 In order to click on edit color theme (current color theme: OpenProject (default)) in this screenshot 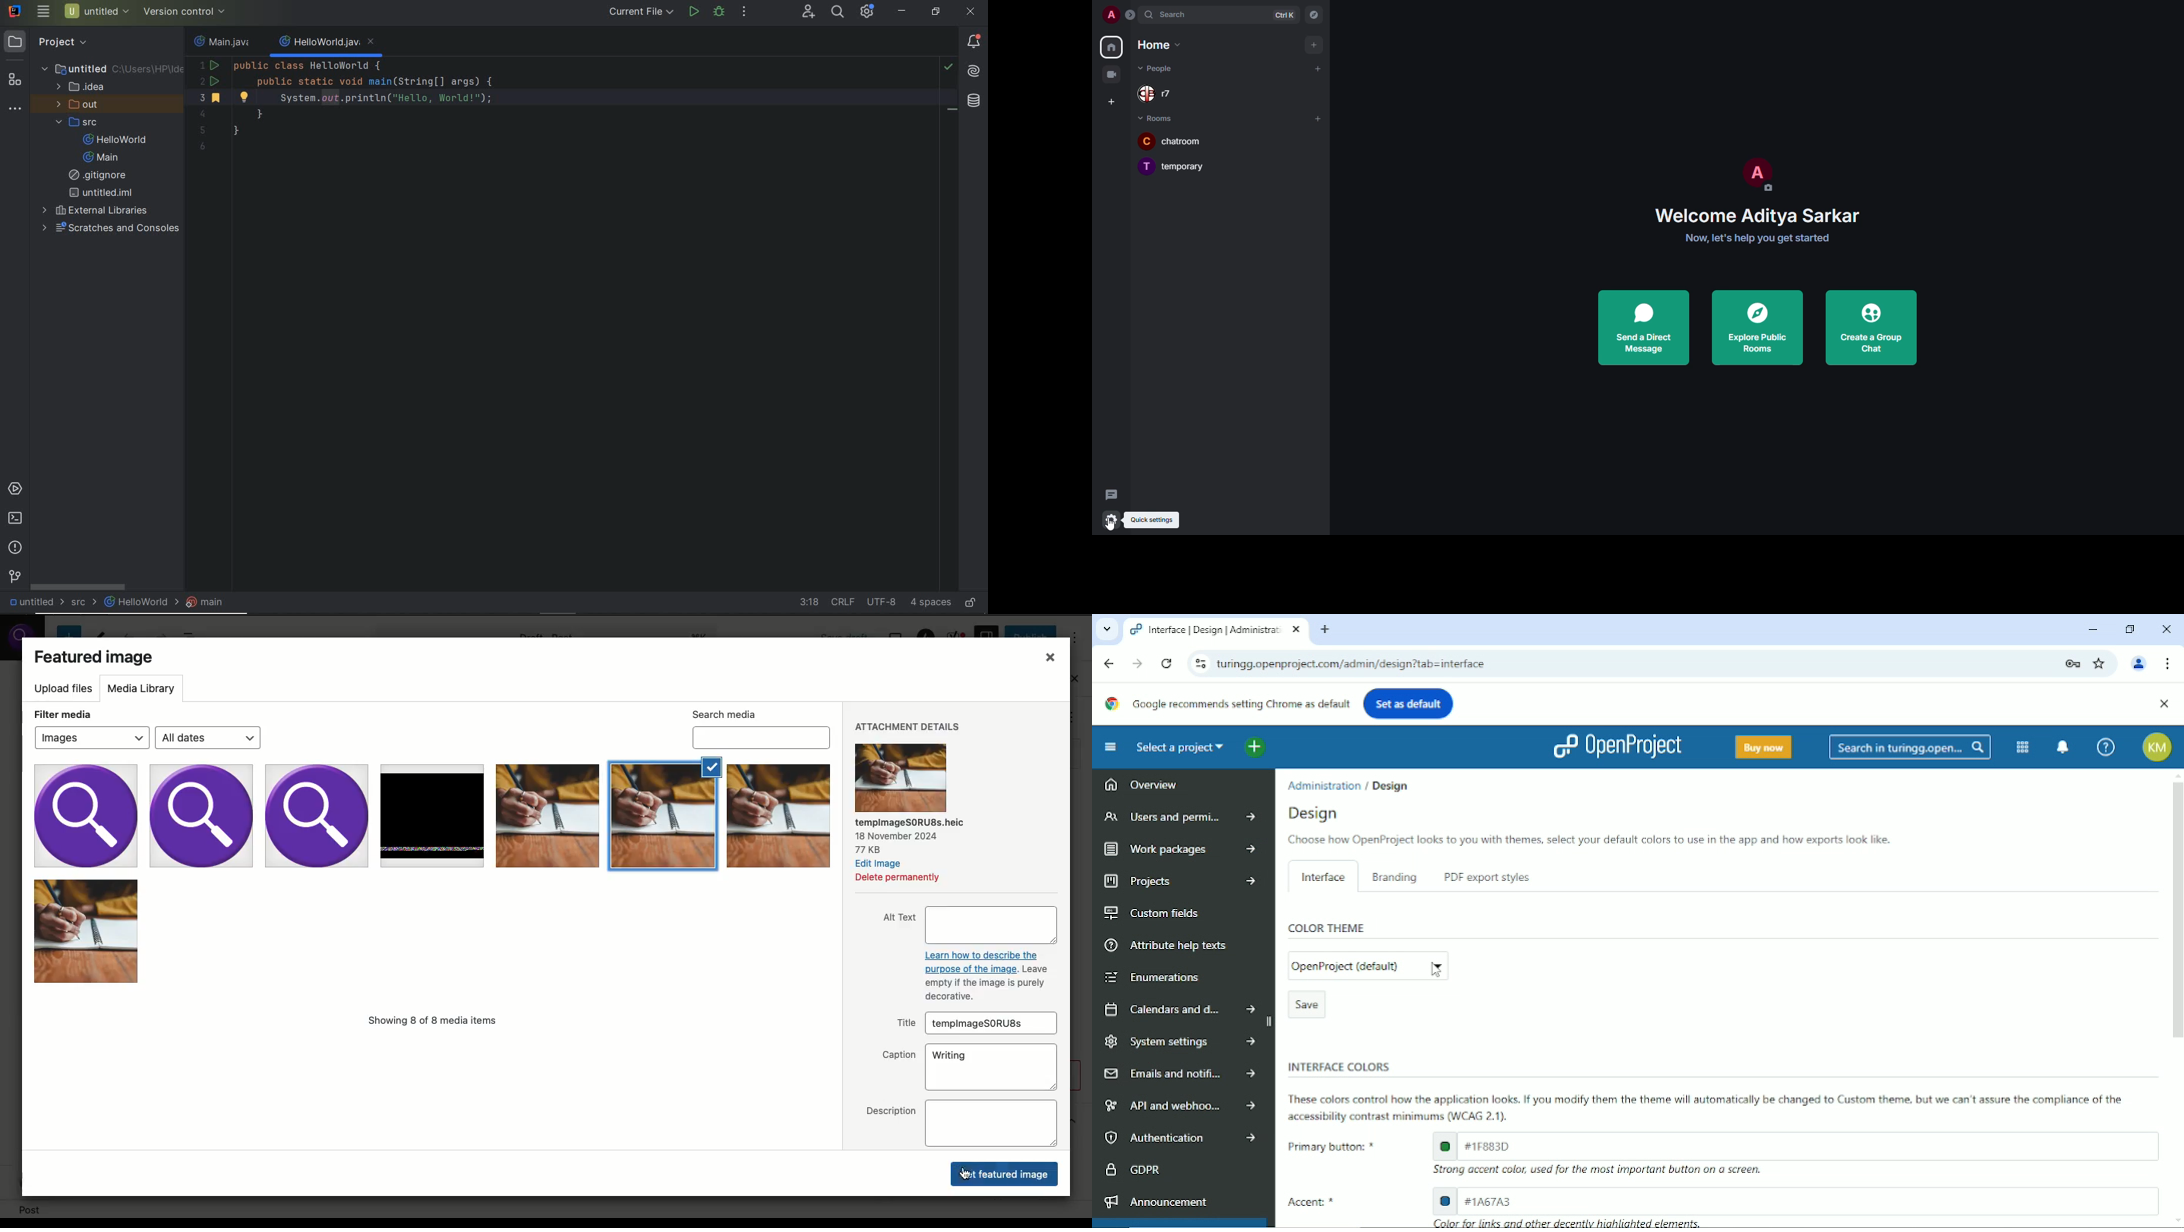, I will do `click(1367, 964)`.